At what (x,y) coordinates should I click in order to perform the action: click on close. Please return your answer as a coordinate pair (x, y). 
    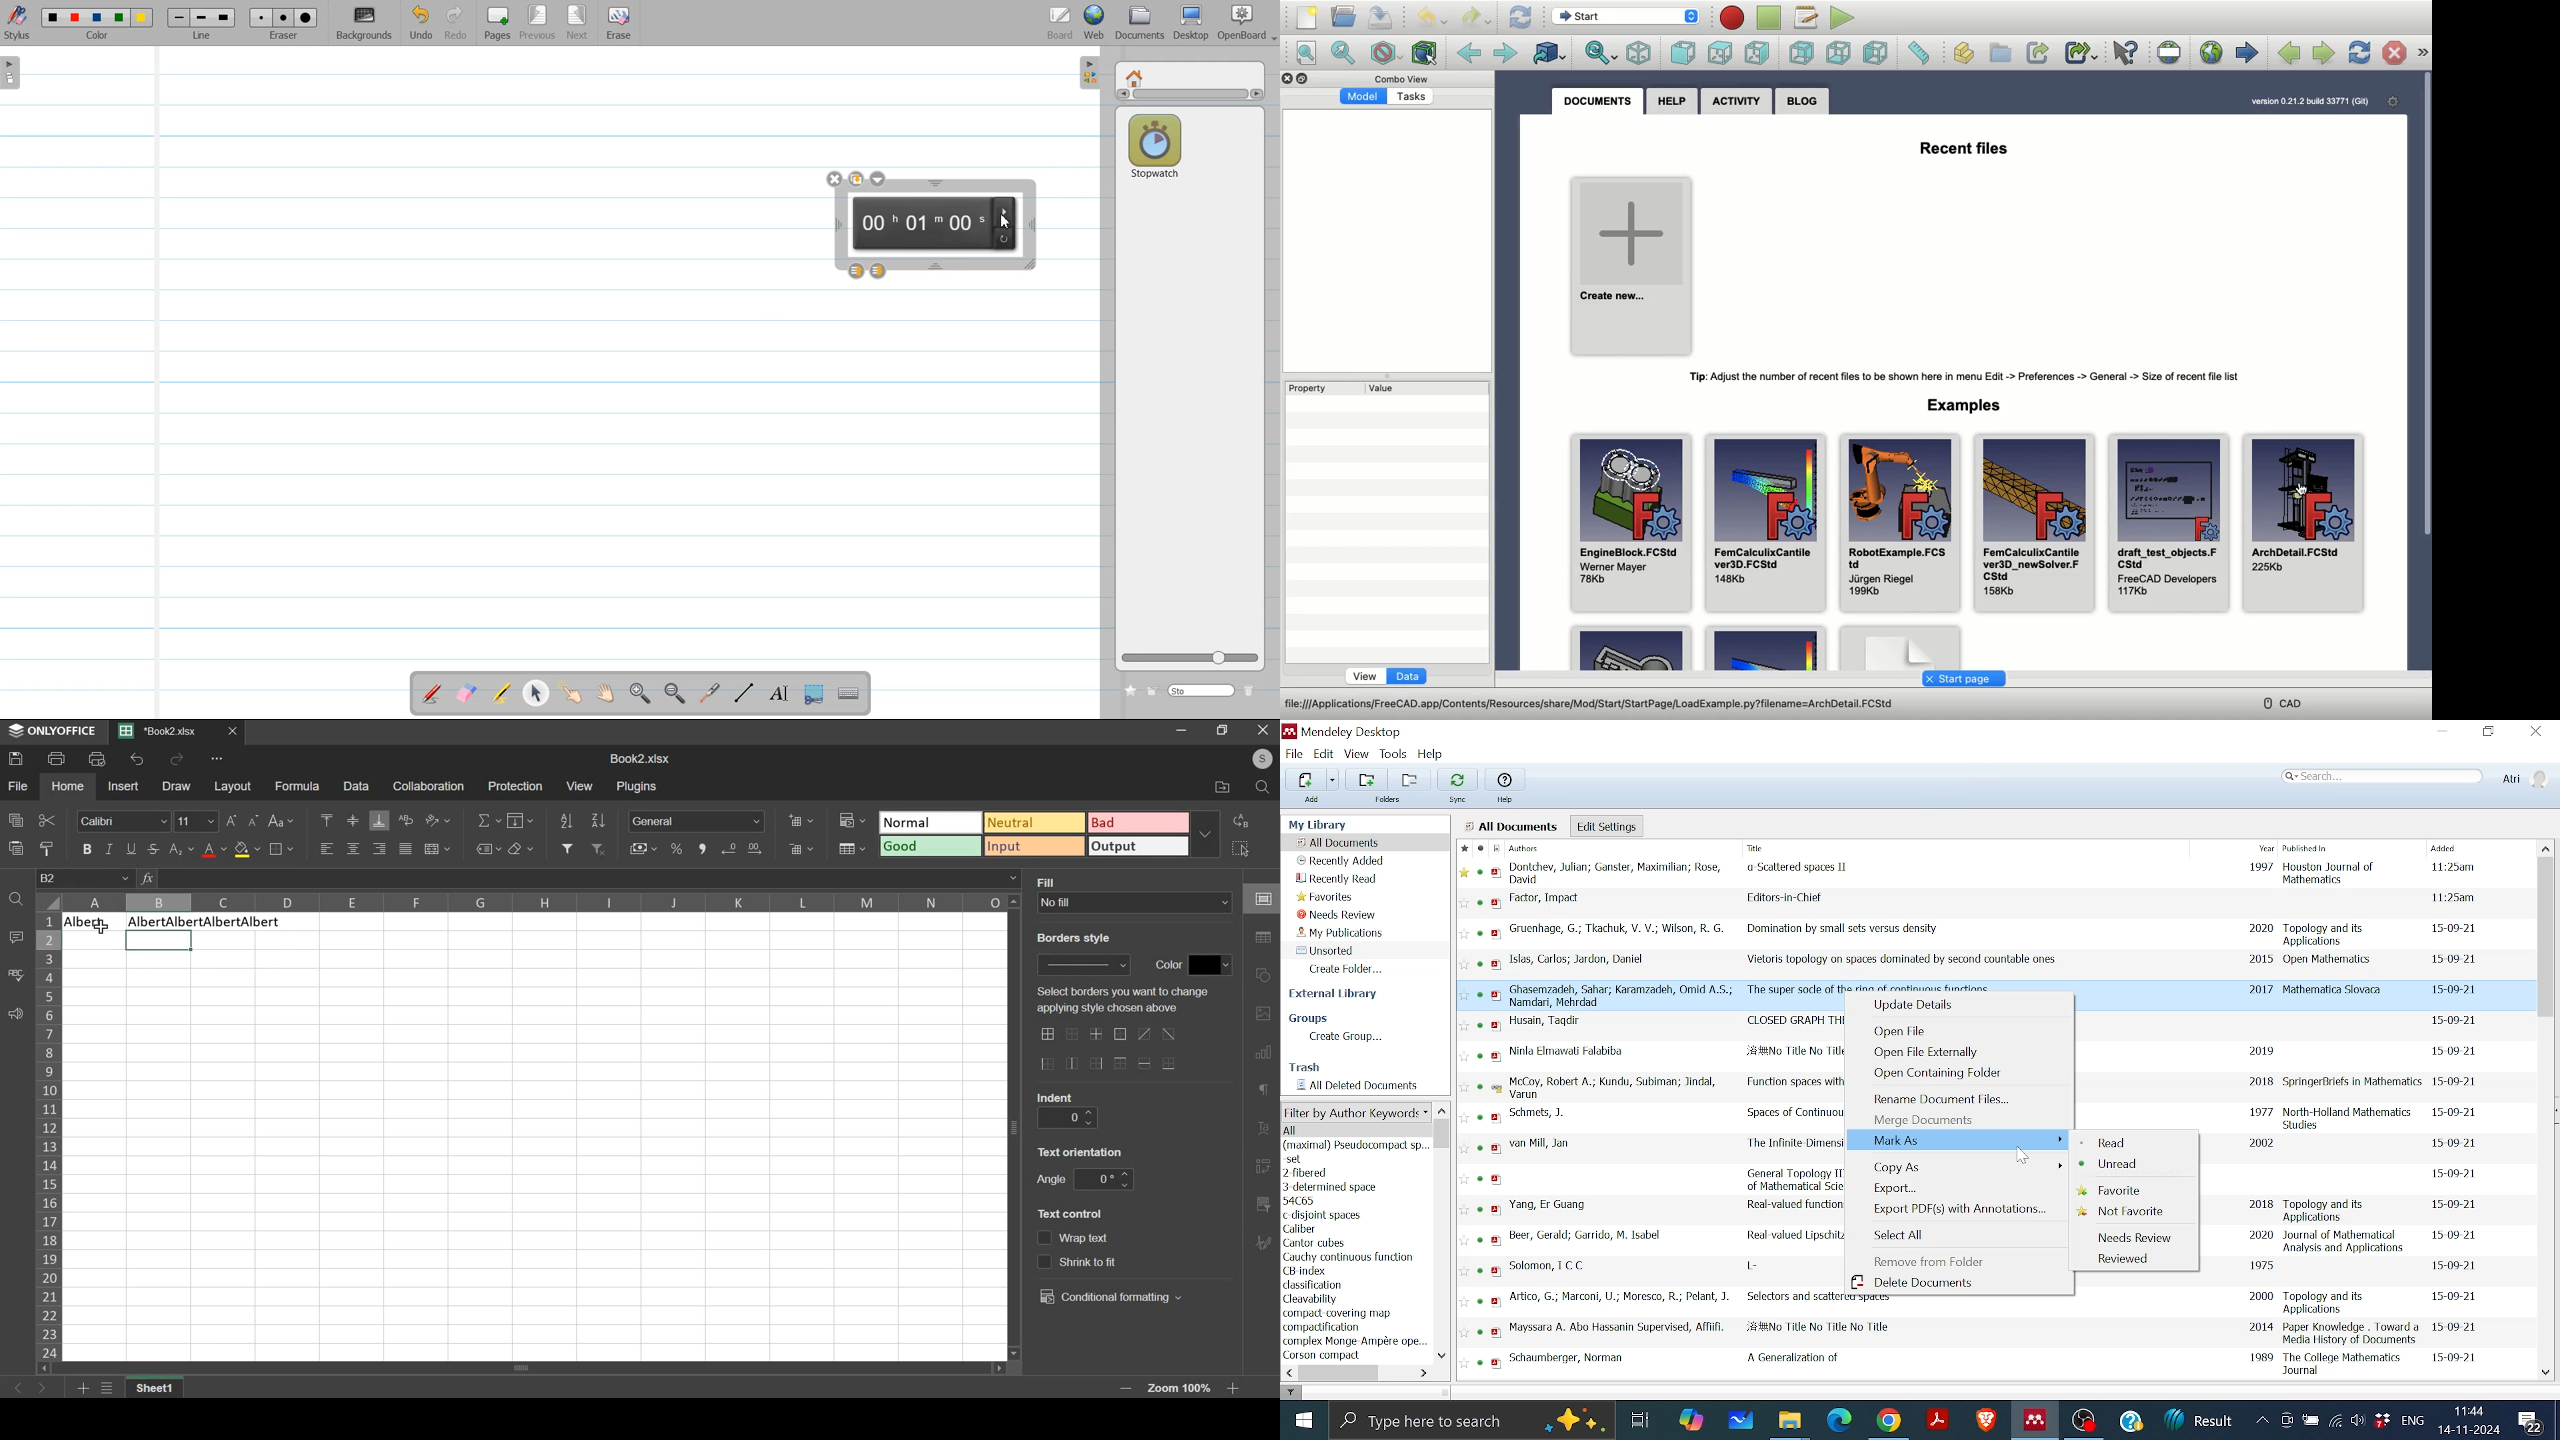
    Looking at the image, I should click on (235, 731).